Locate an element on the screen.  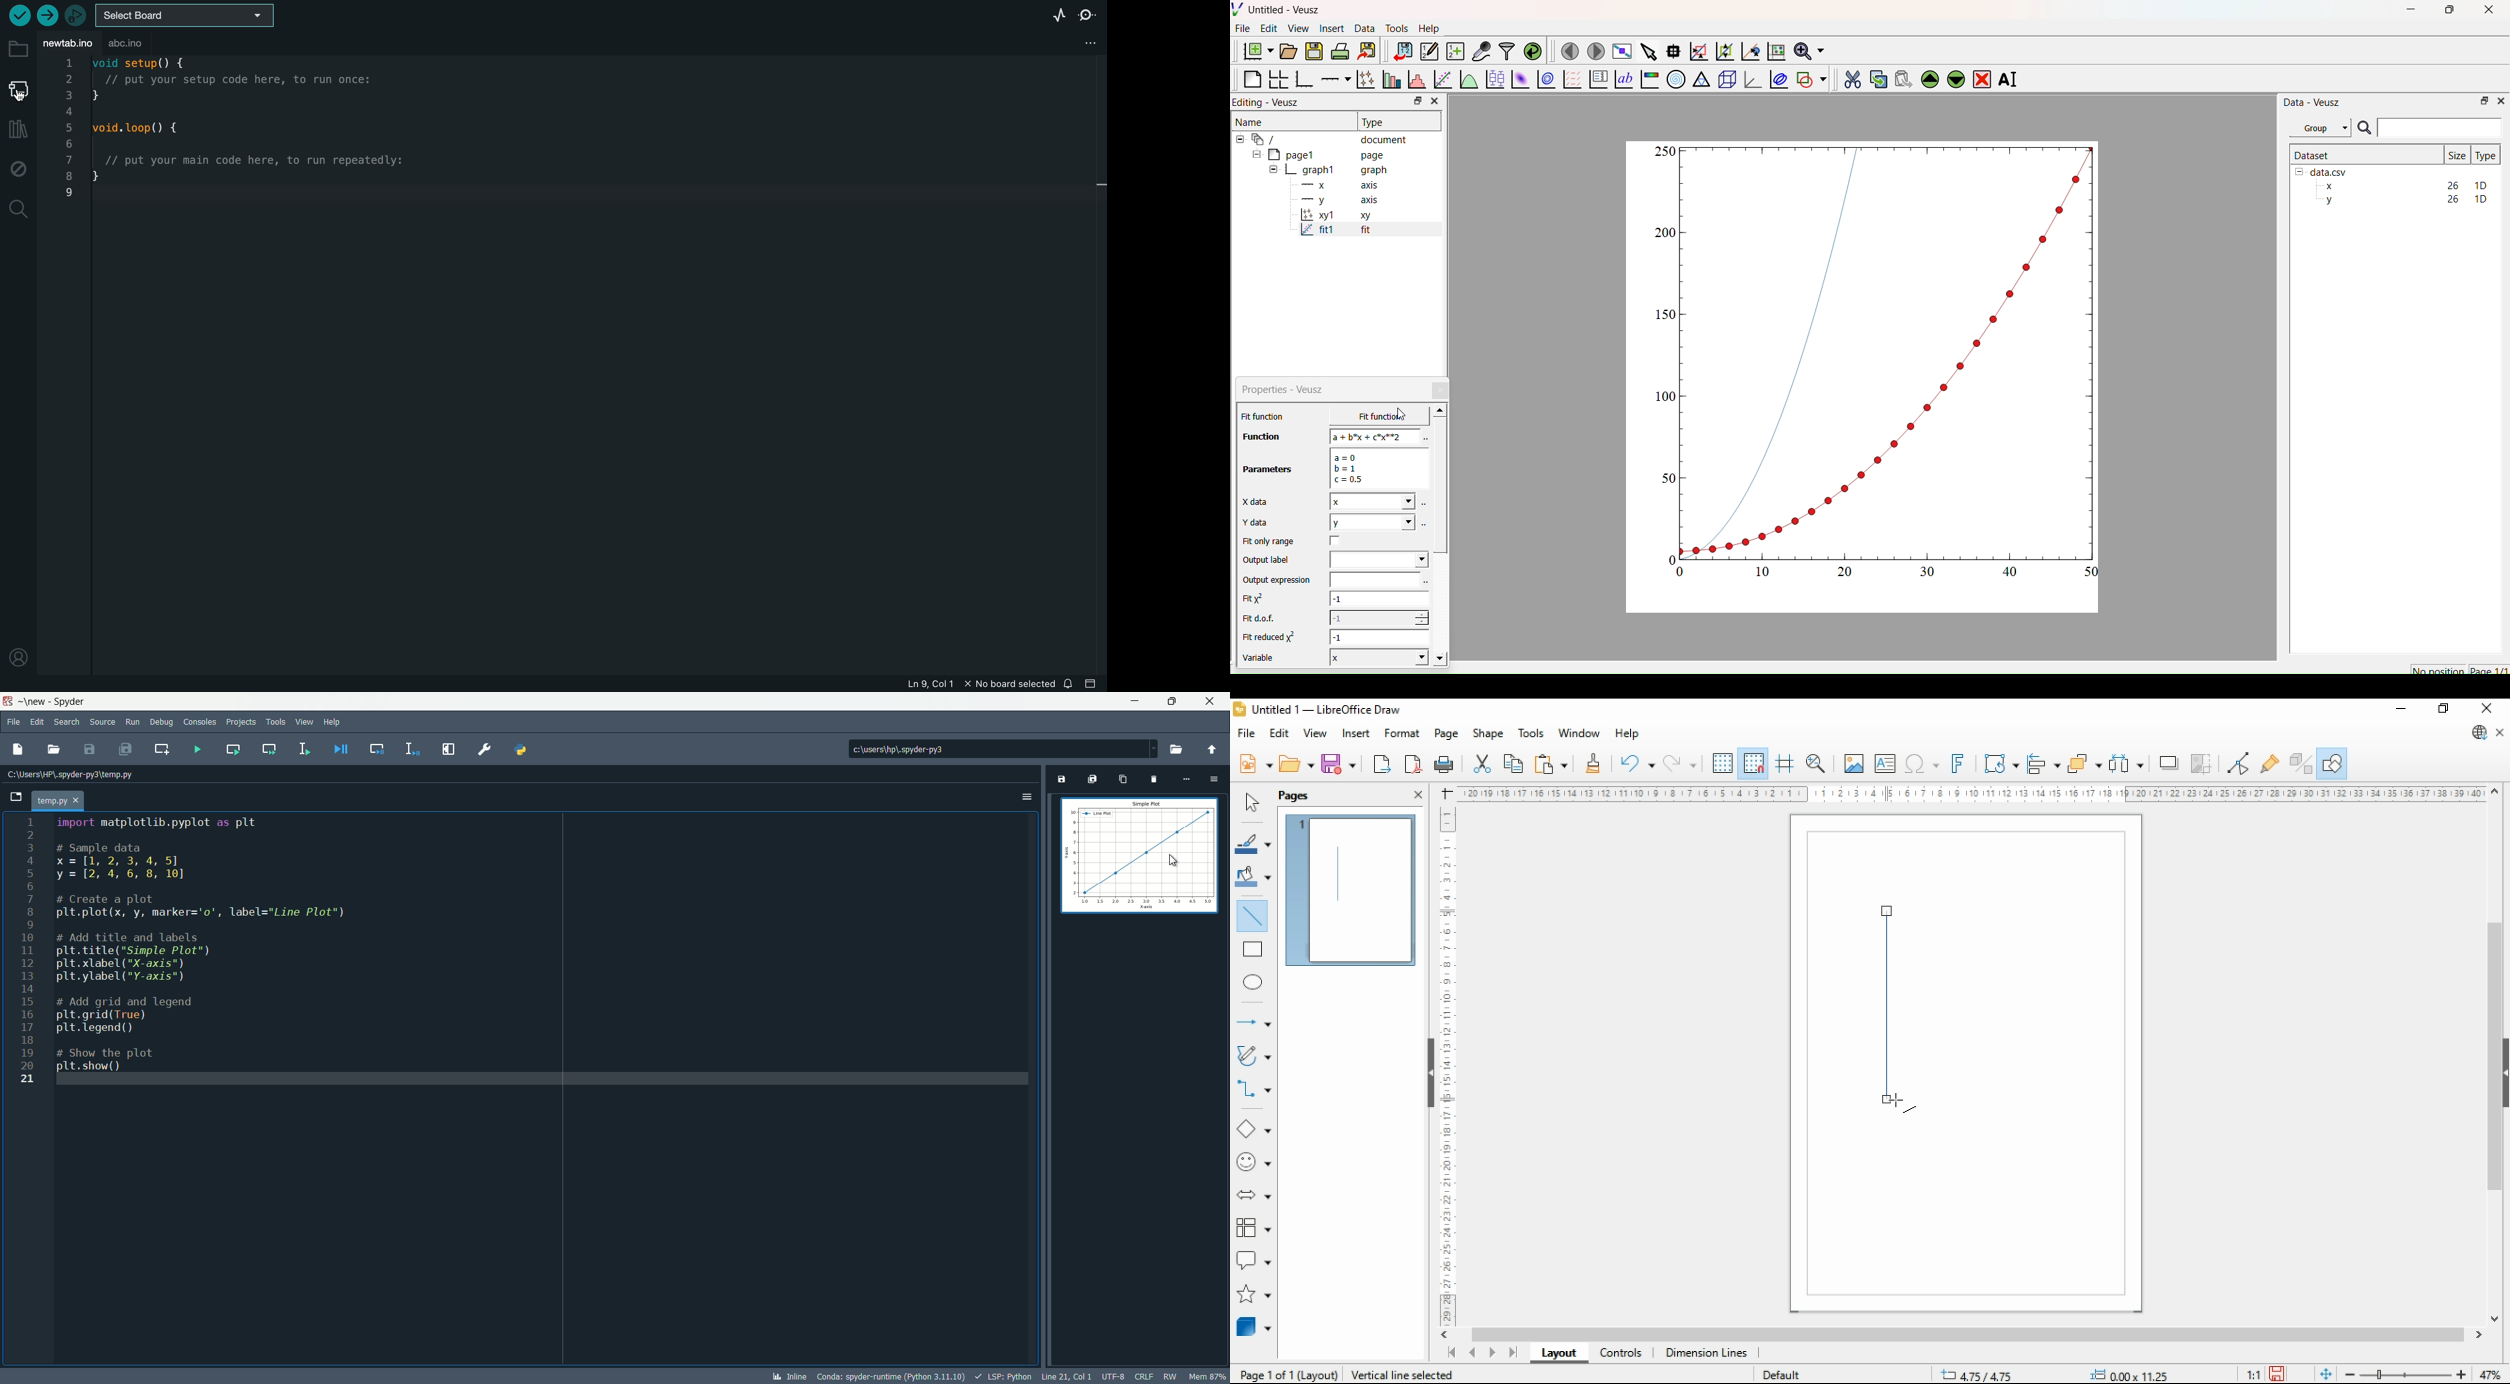
Polar Graph is located at coordinates (1676, 79).